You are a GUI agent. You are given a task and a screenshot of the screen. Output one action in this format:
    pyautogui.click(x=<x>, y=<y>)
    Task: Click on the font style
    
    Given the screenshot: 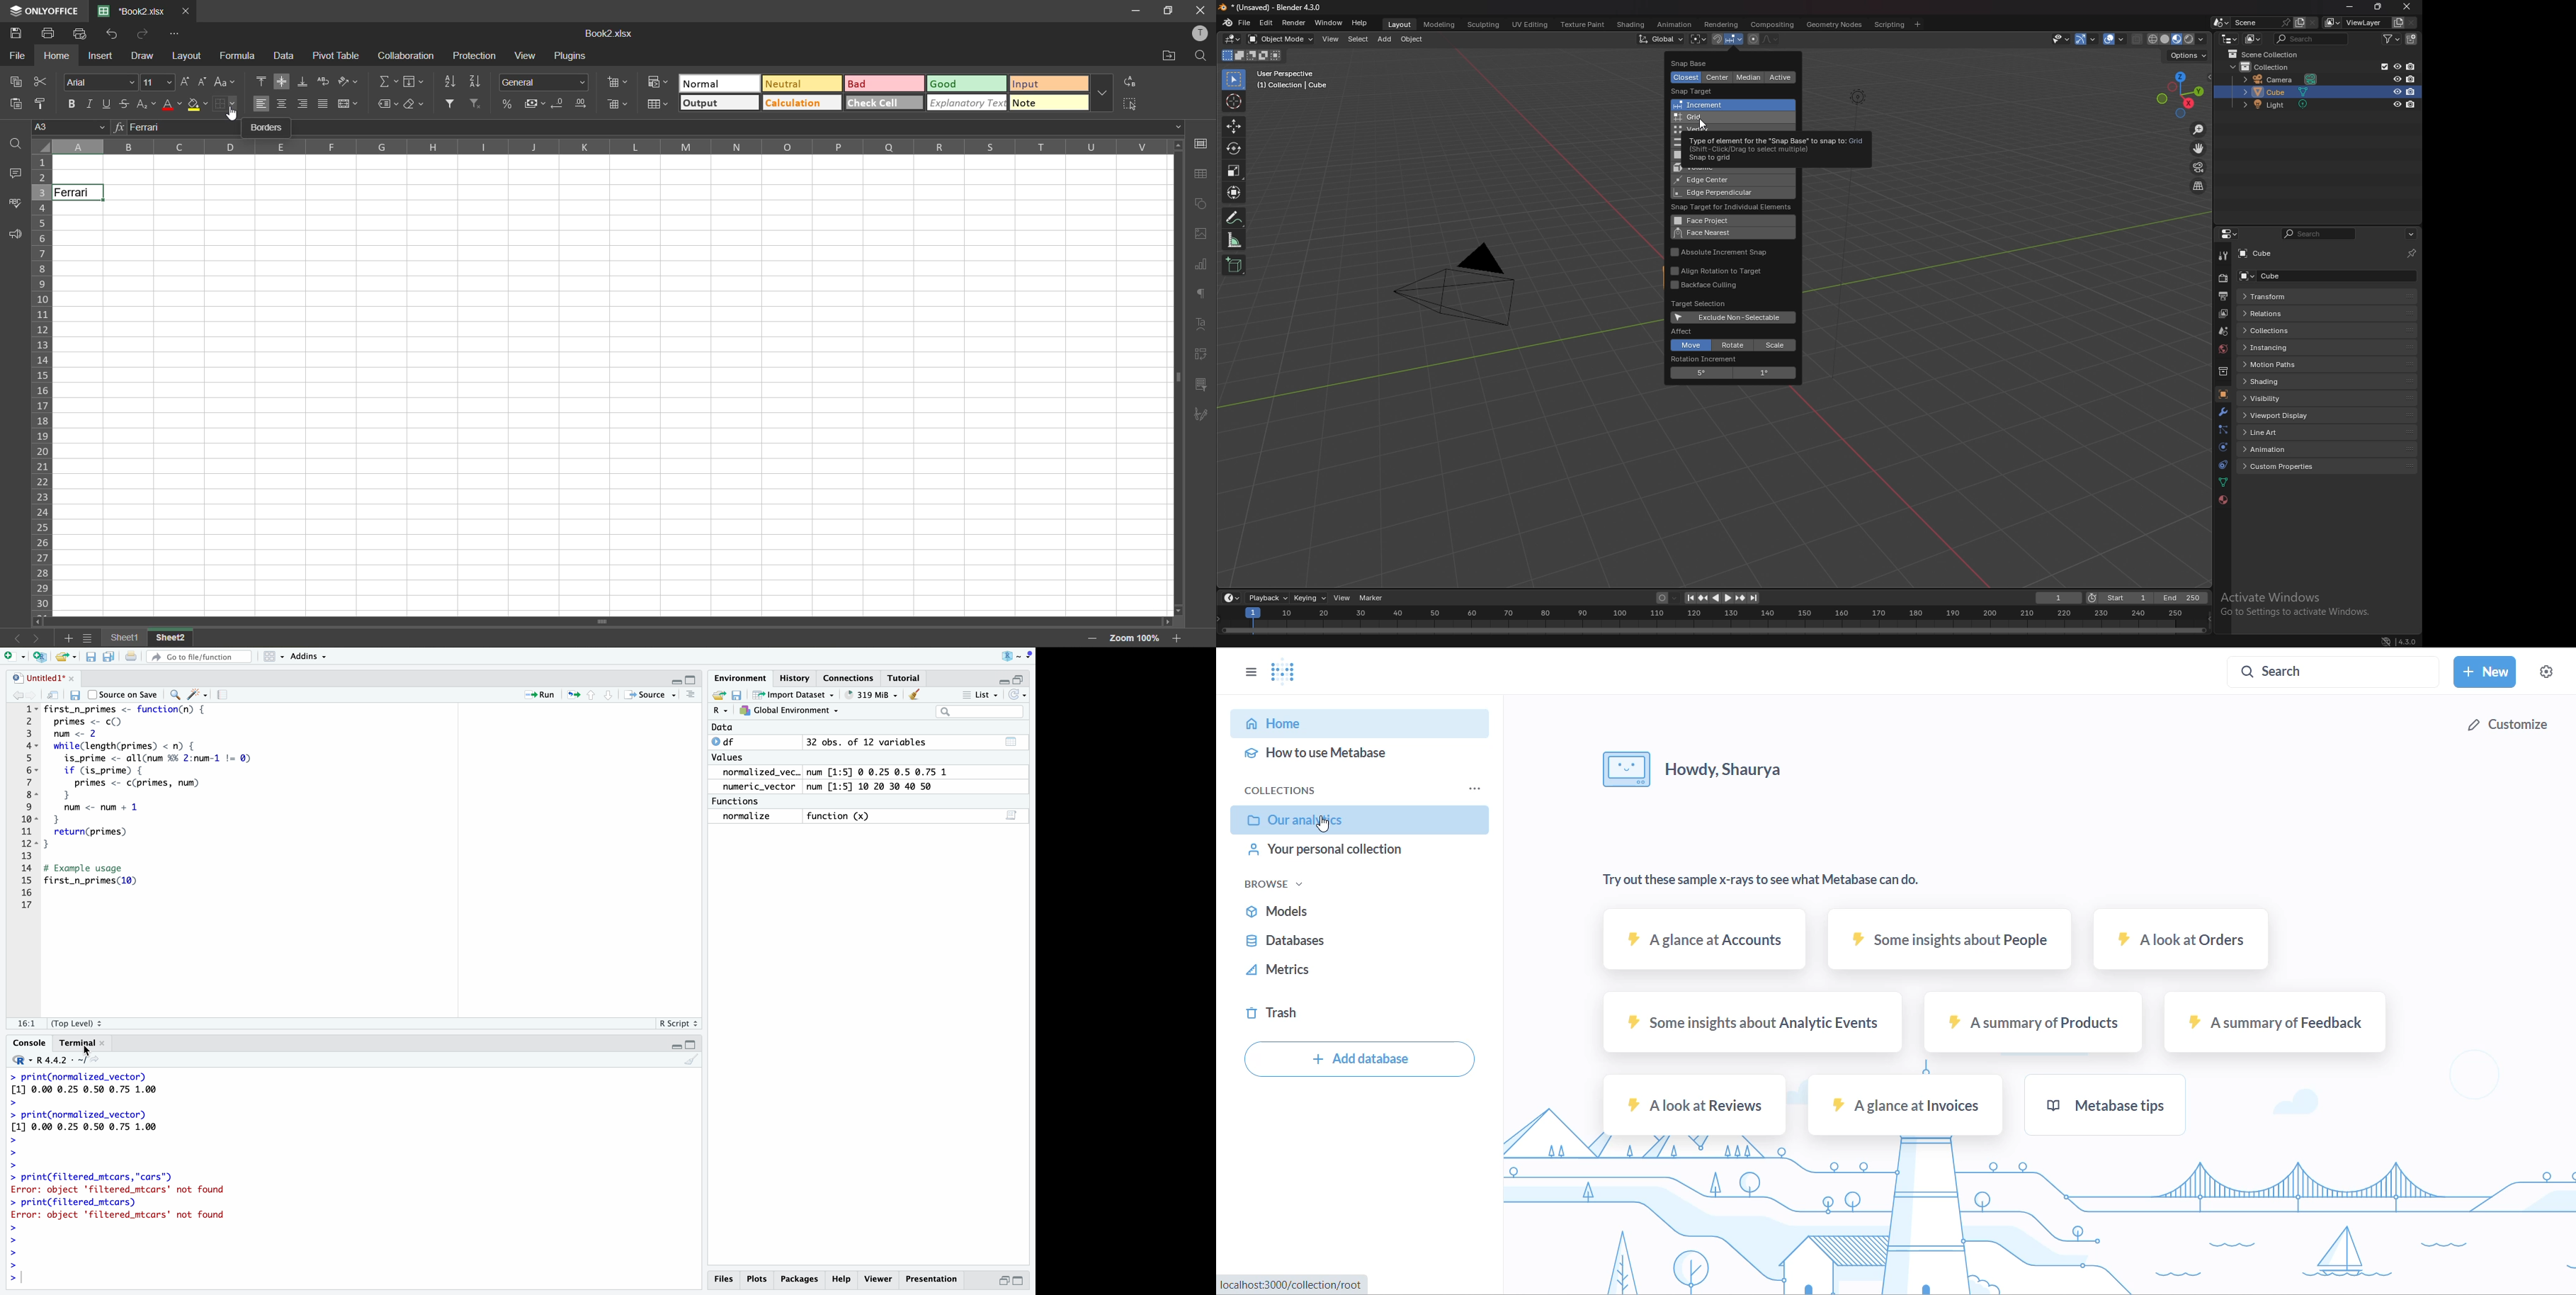 What is the action you would take?
    pyautogui.click(x=99, y=82)
    